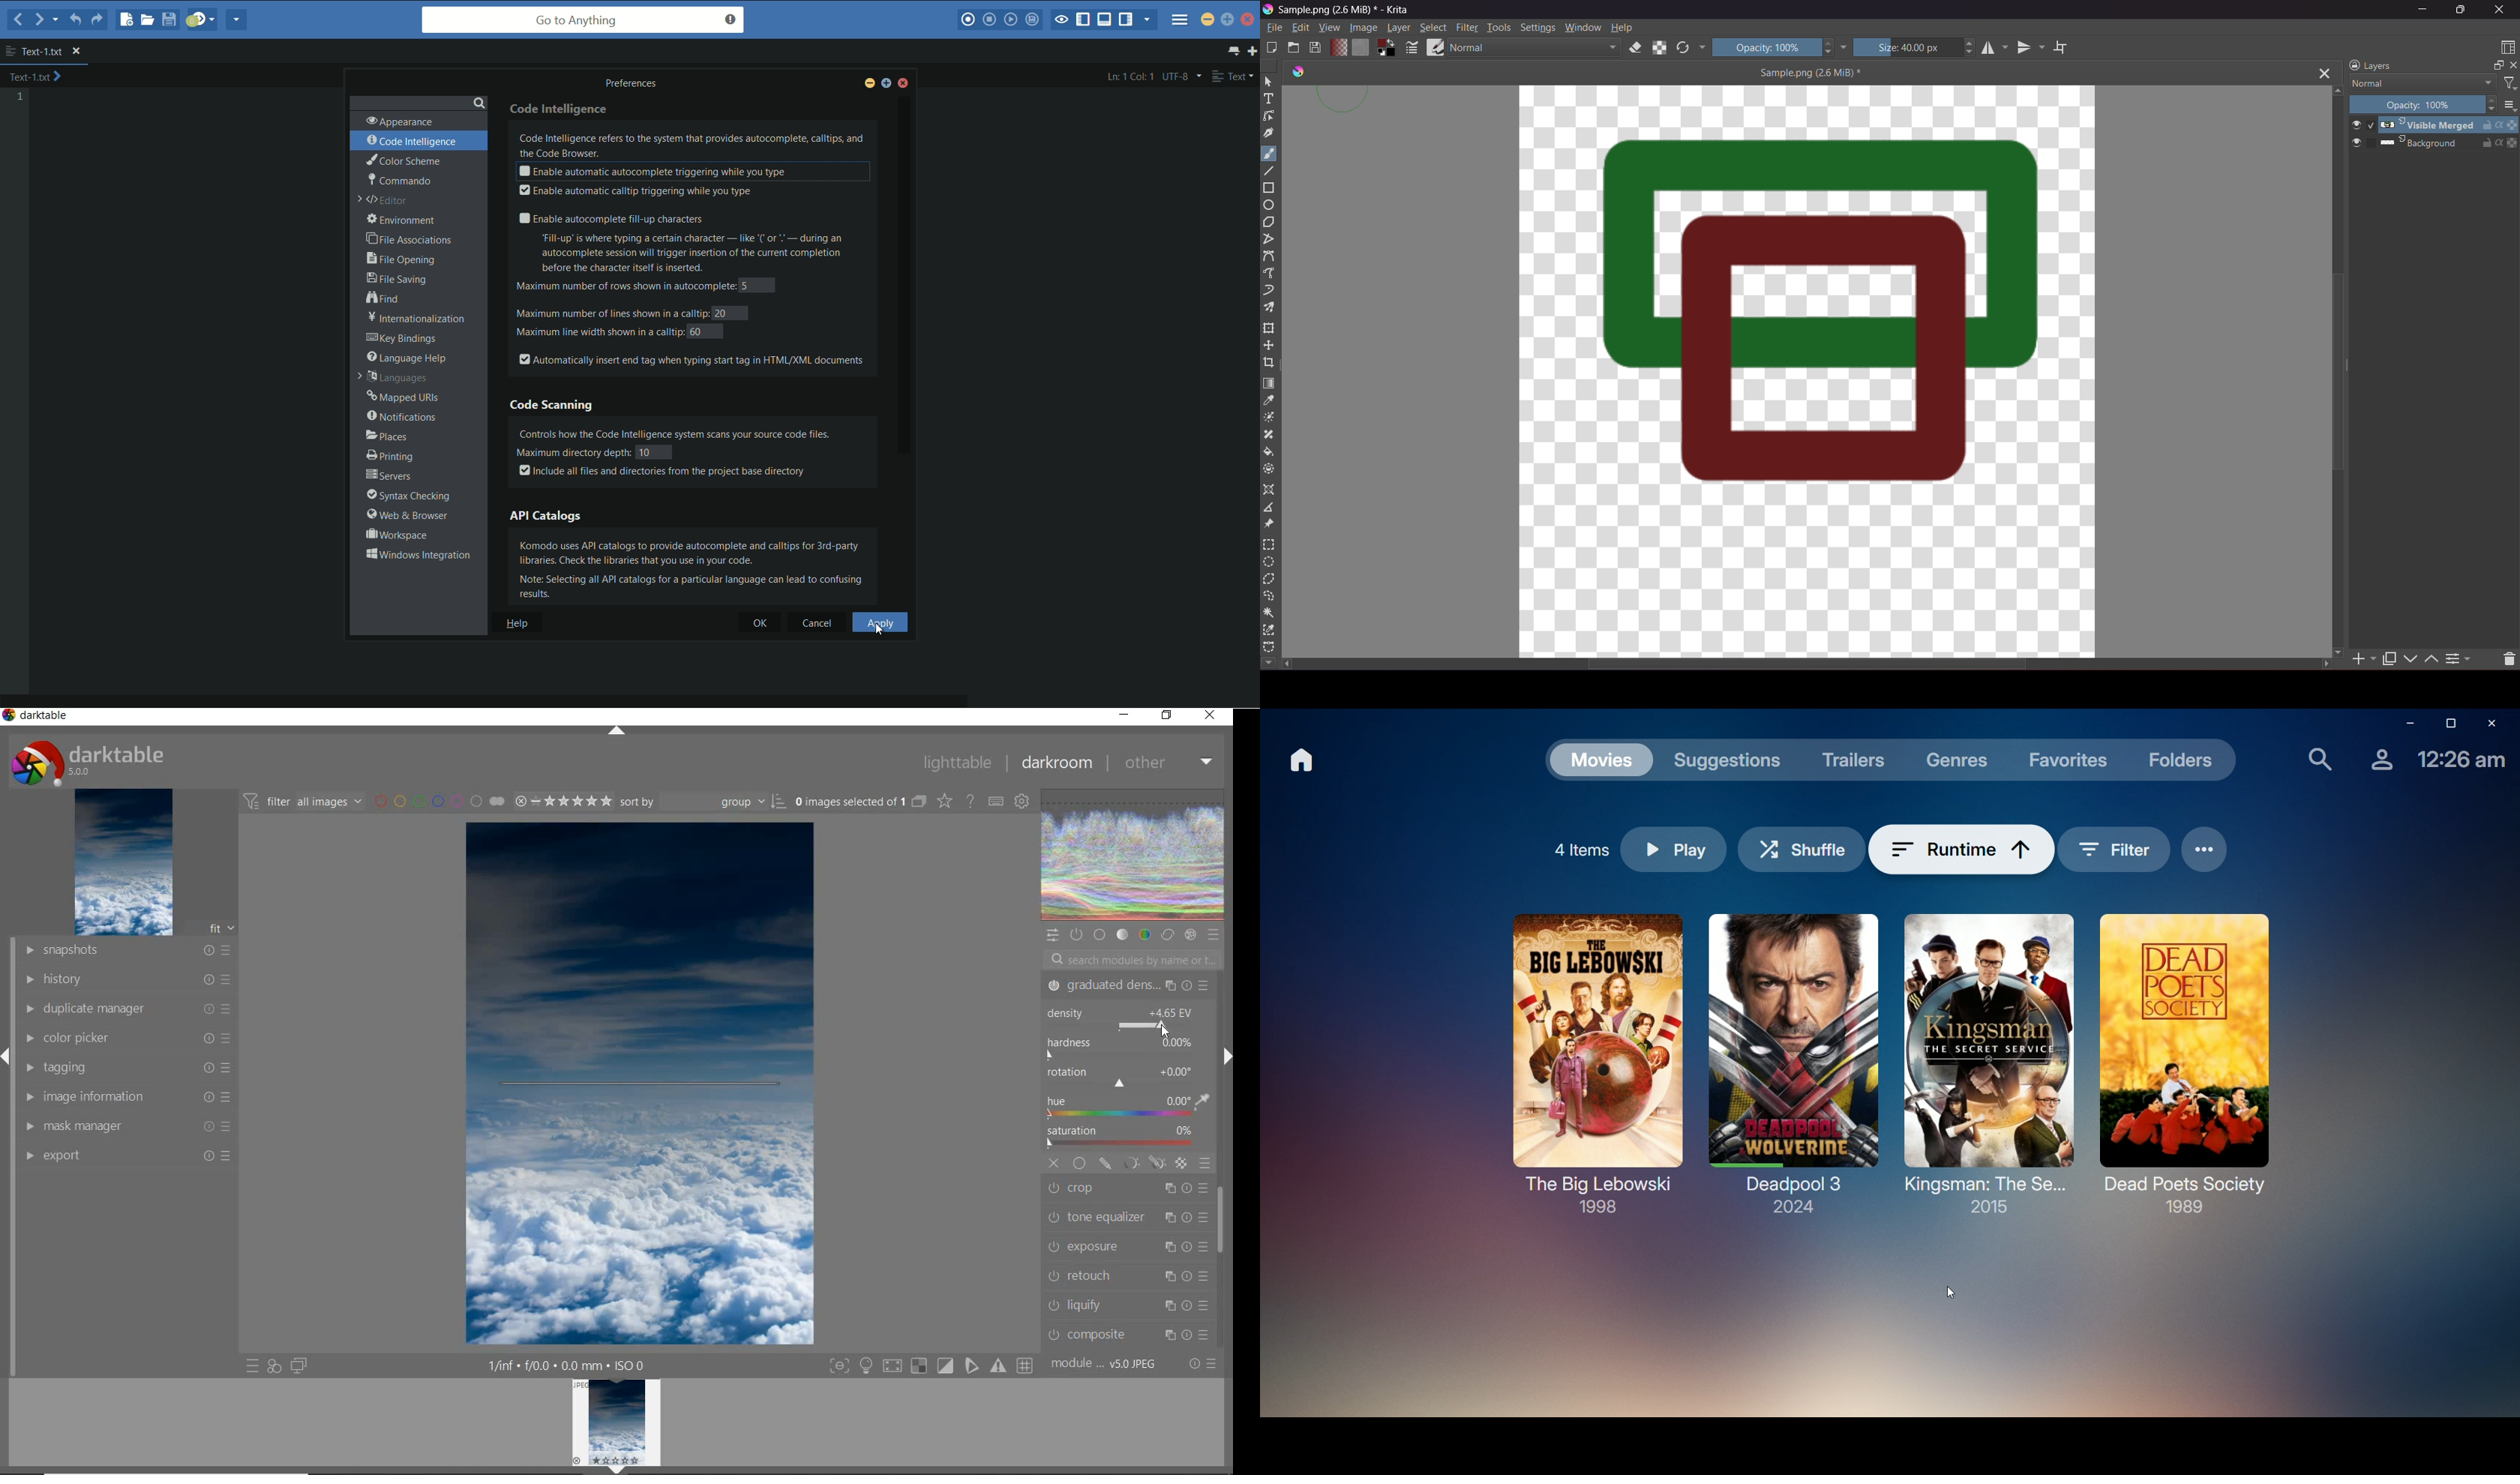 This screenshot has height=1484, width=2520. Describe the element at coordinates (1180, 76) in the screenshot. I see `UTF-8` at that location.